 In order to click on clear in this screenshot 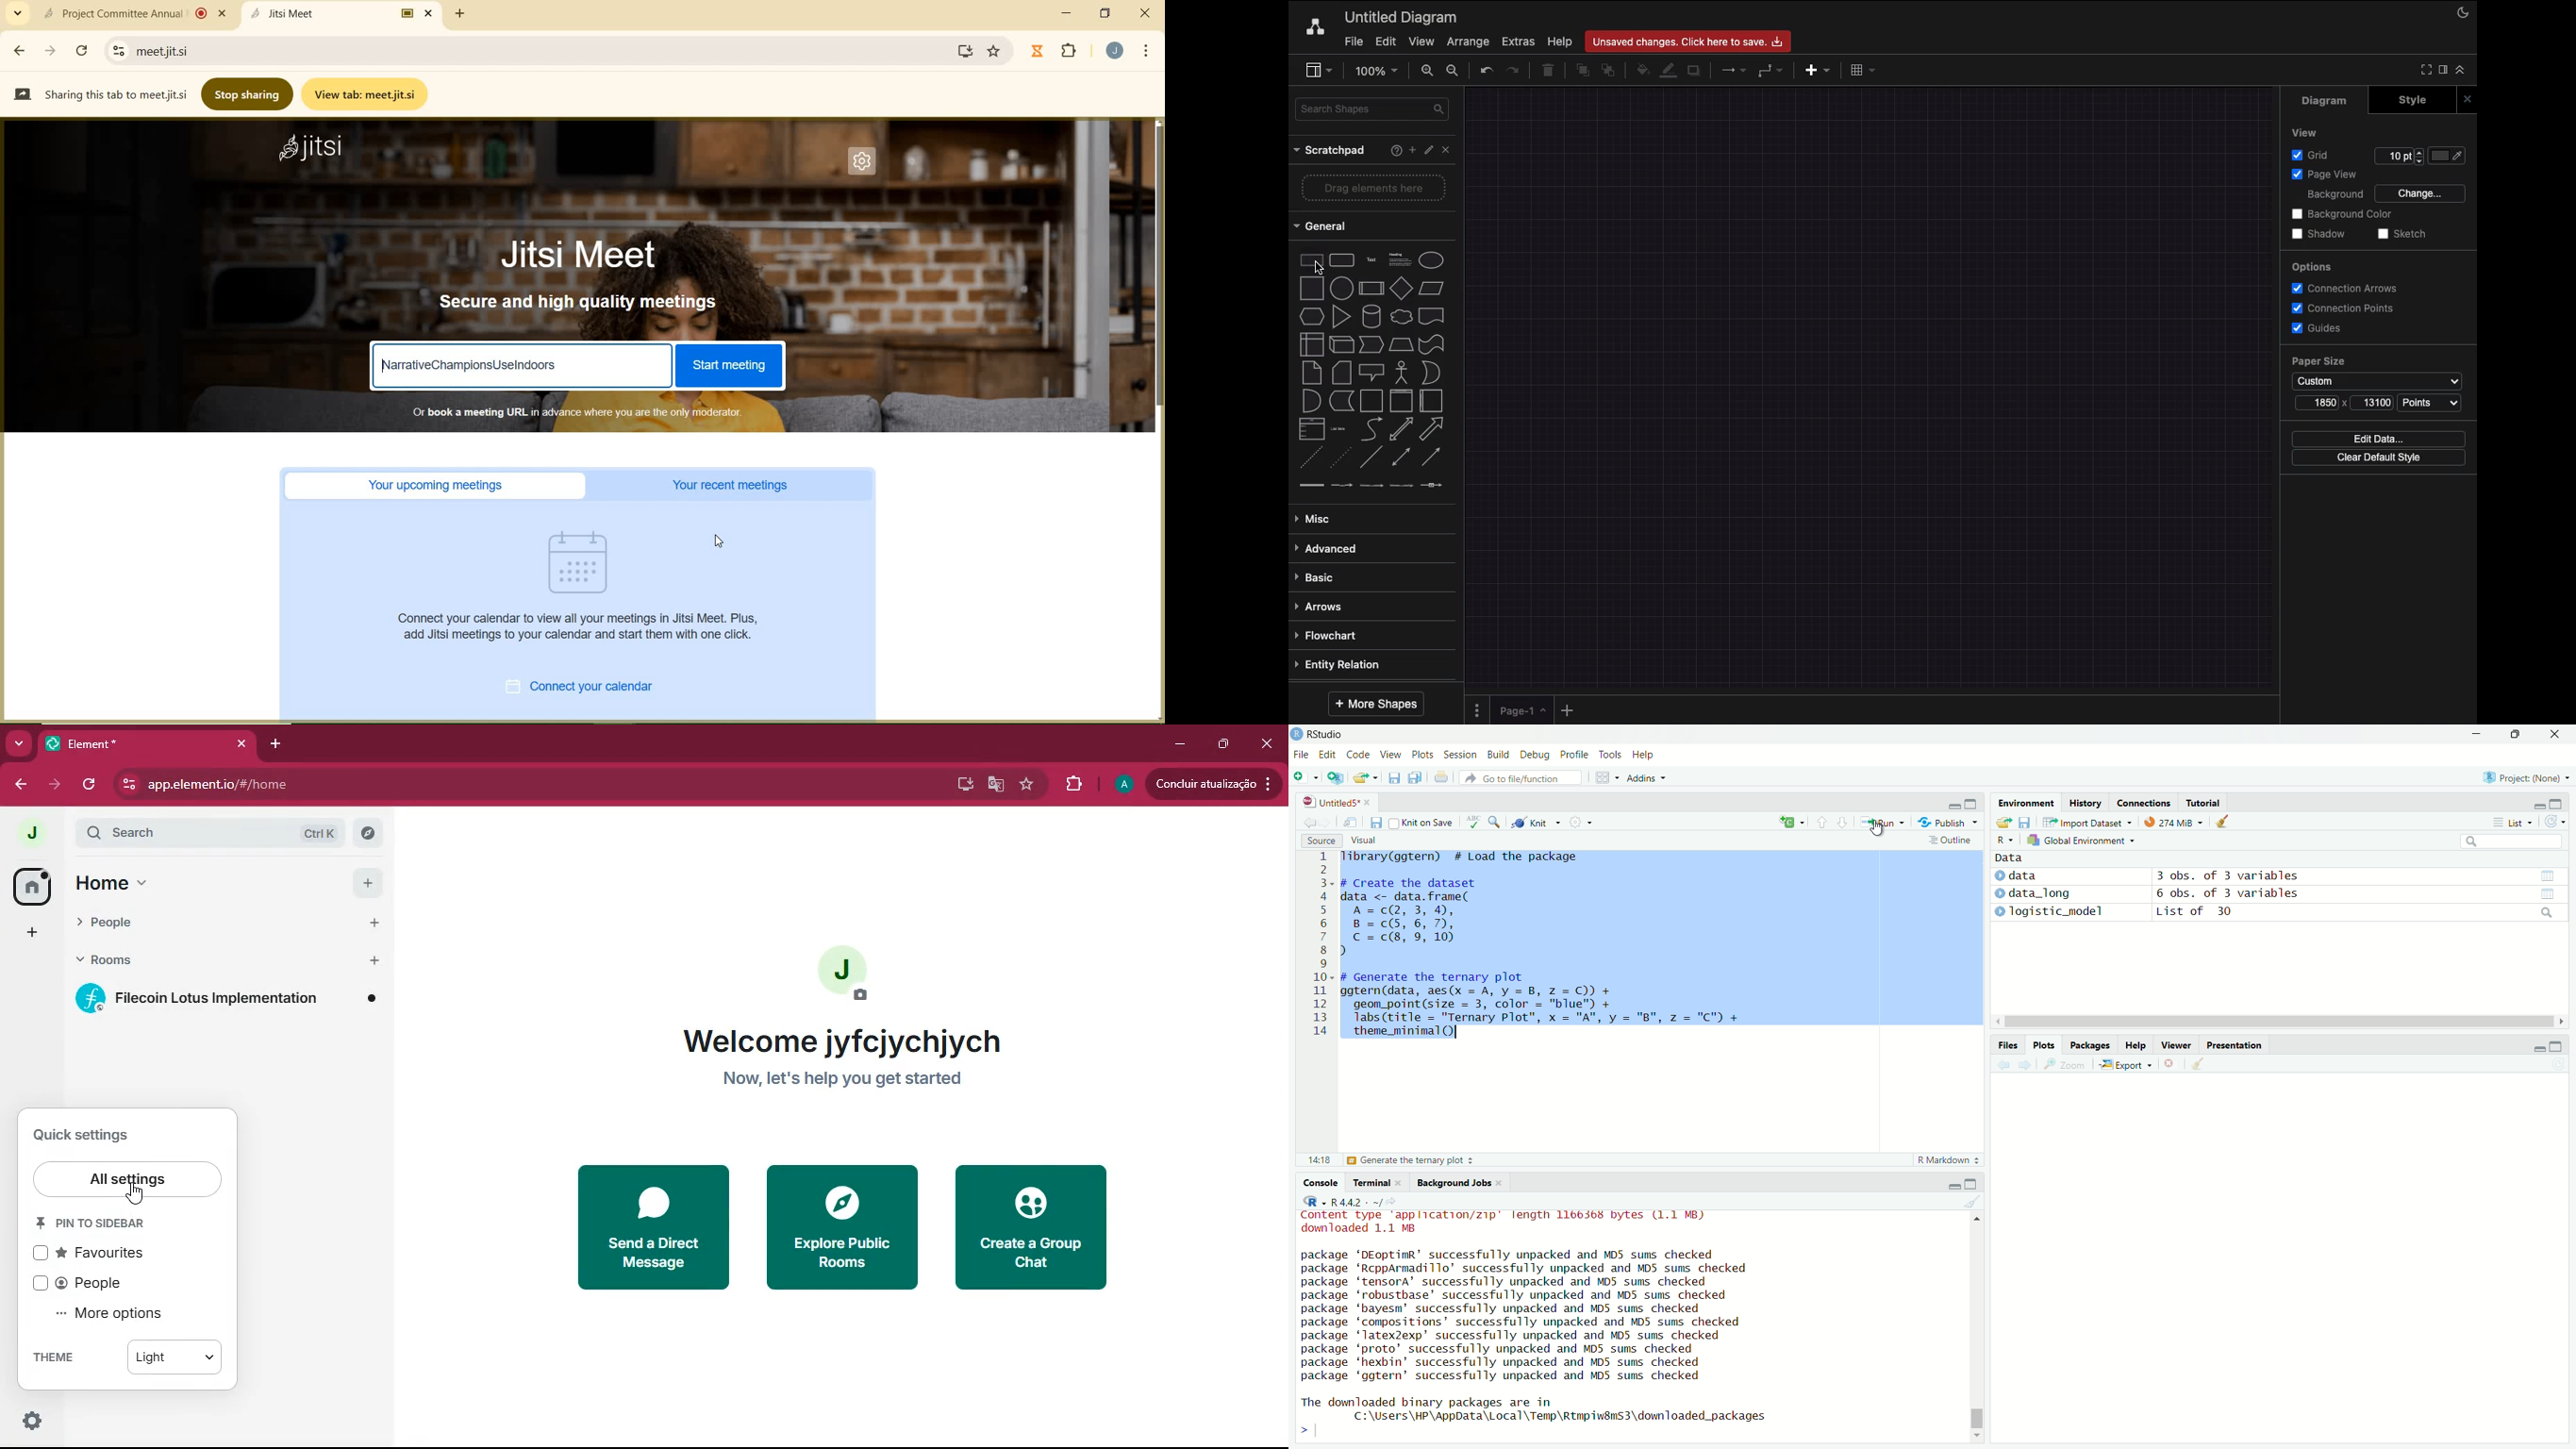, I will do `click(2230, 824)`.